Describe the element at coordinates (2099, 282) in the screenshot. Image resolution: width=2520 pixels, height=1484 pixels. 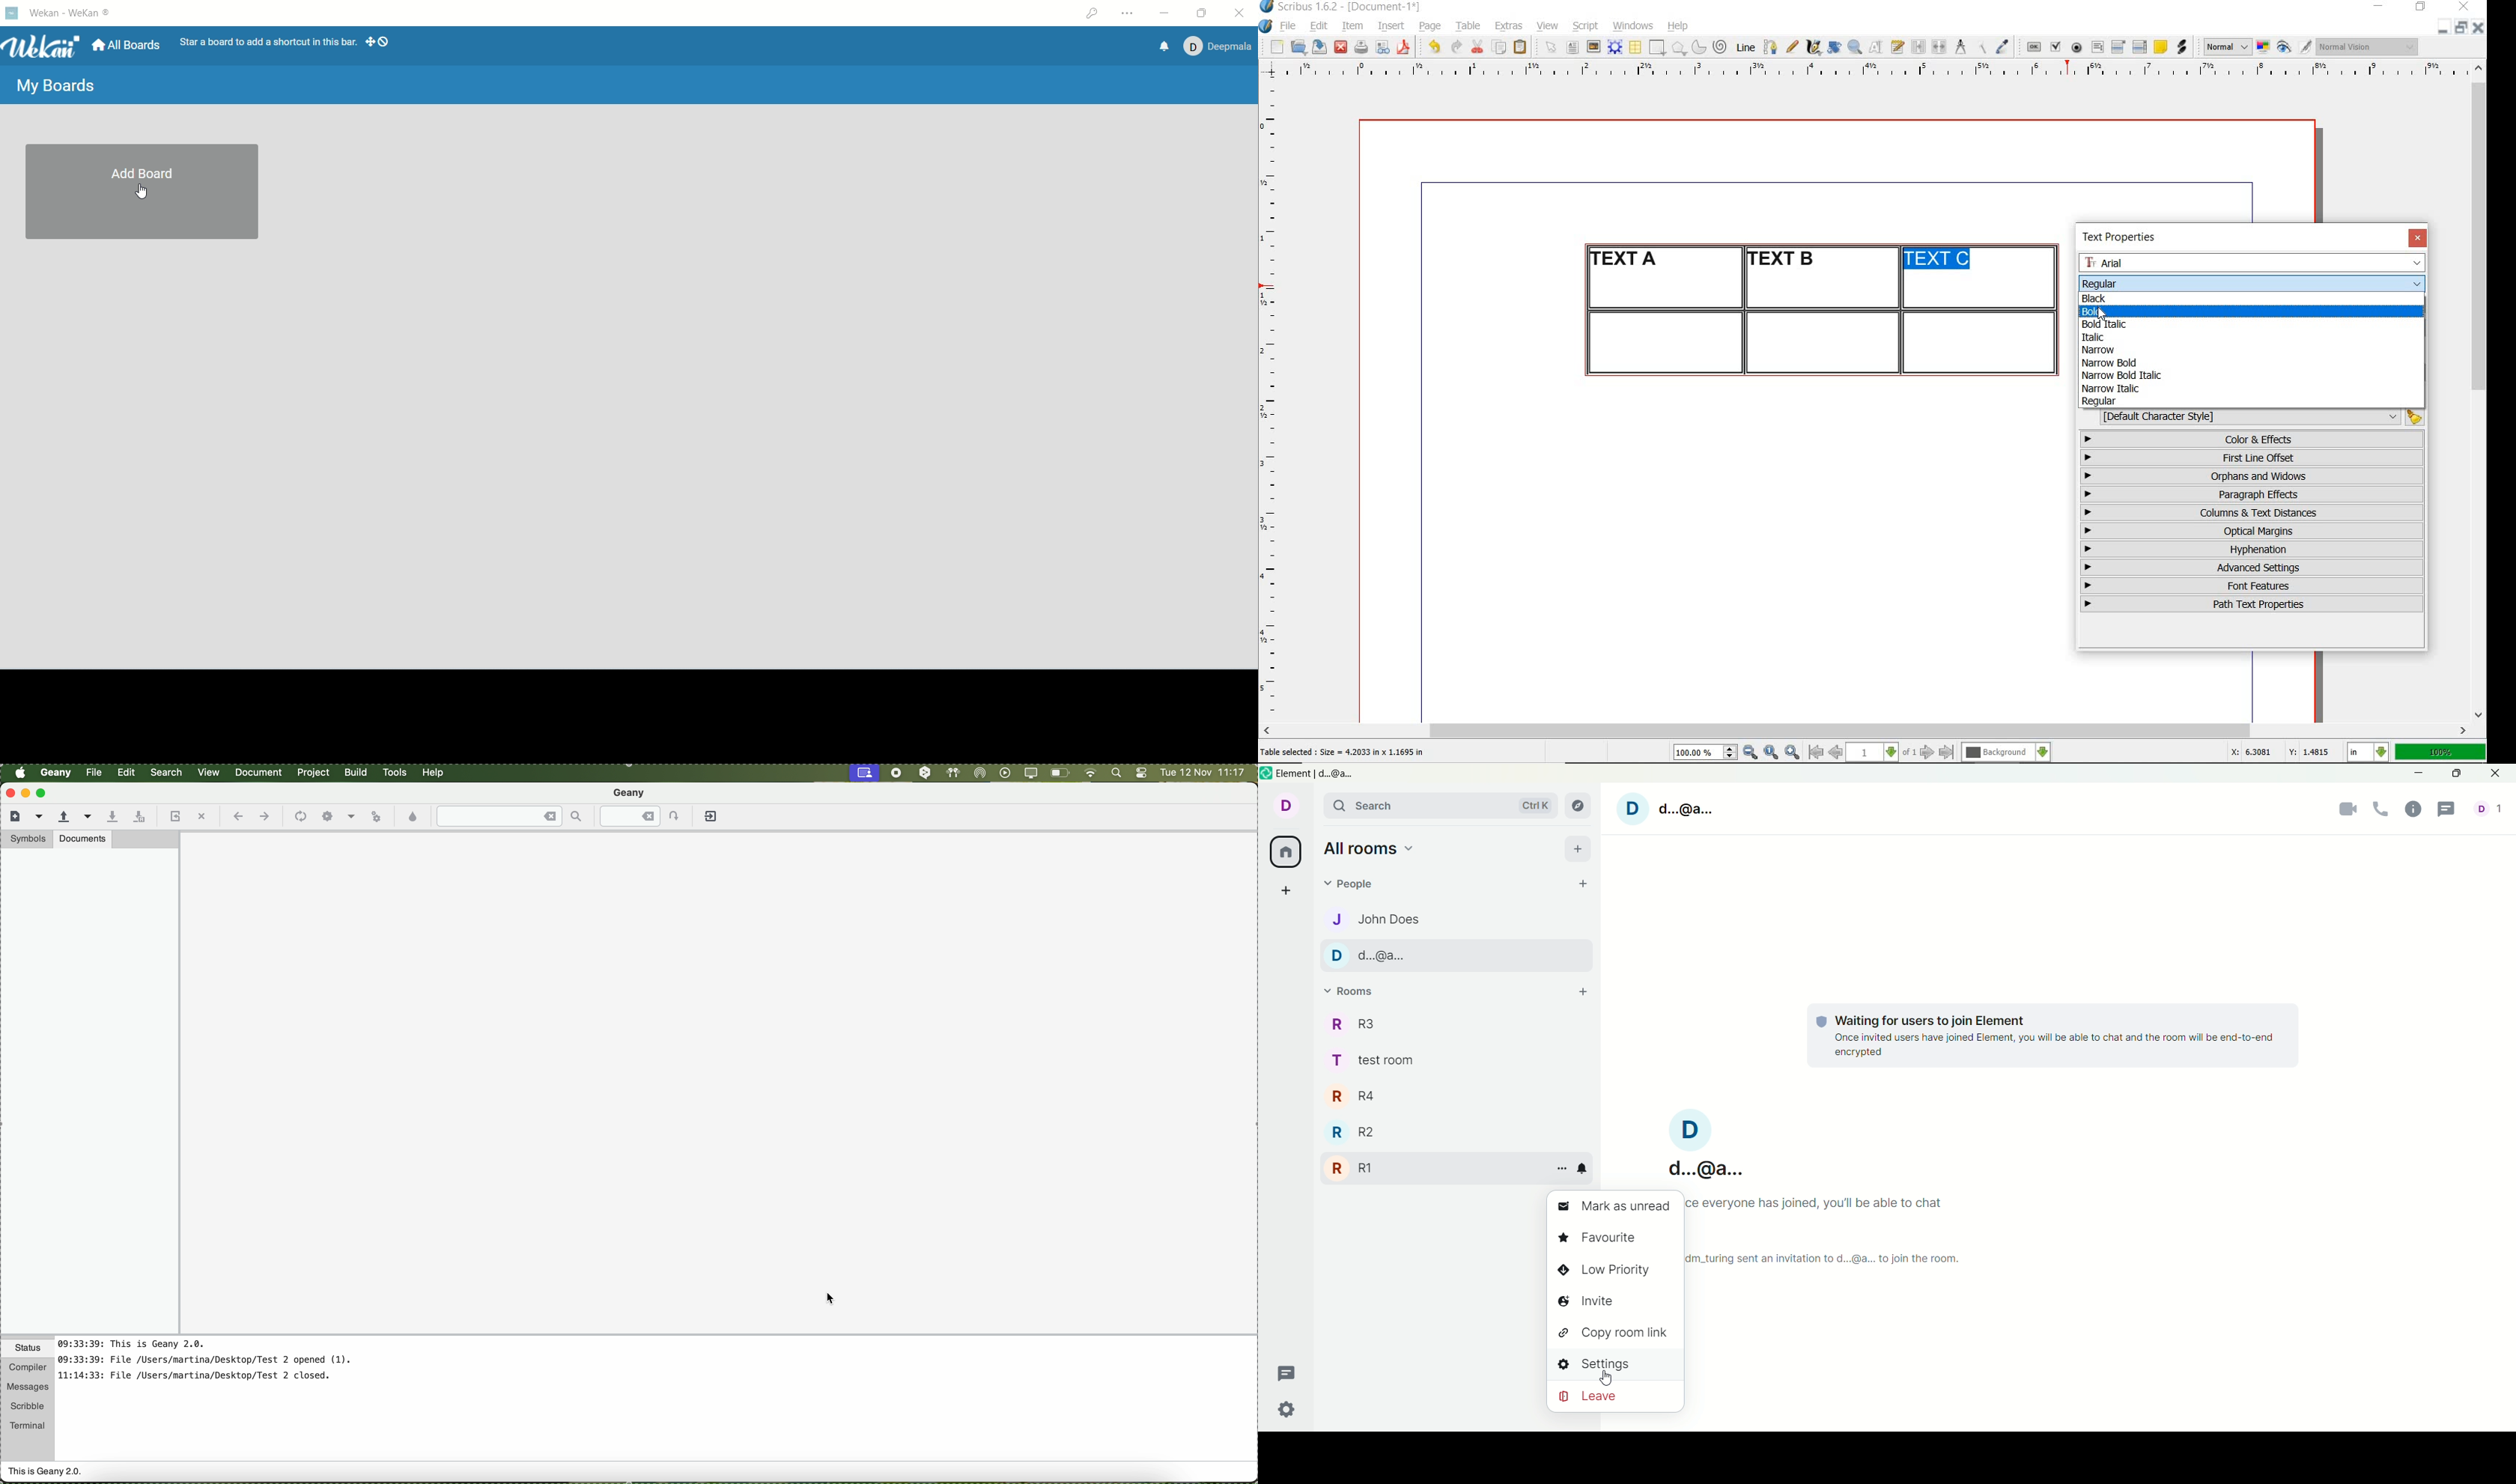
I see `regular` at that location.